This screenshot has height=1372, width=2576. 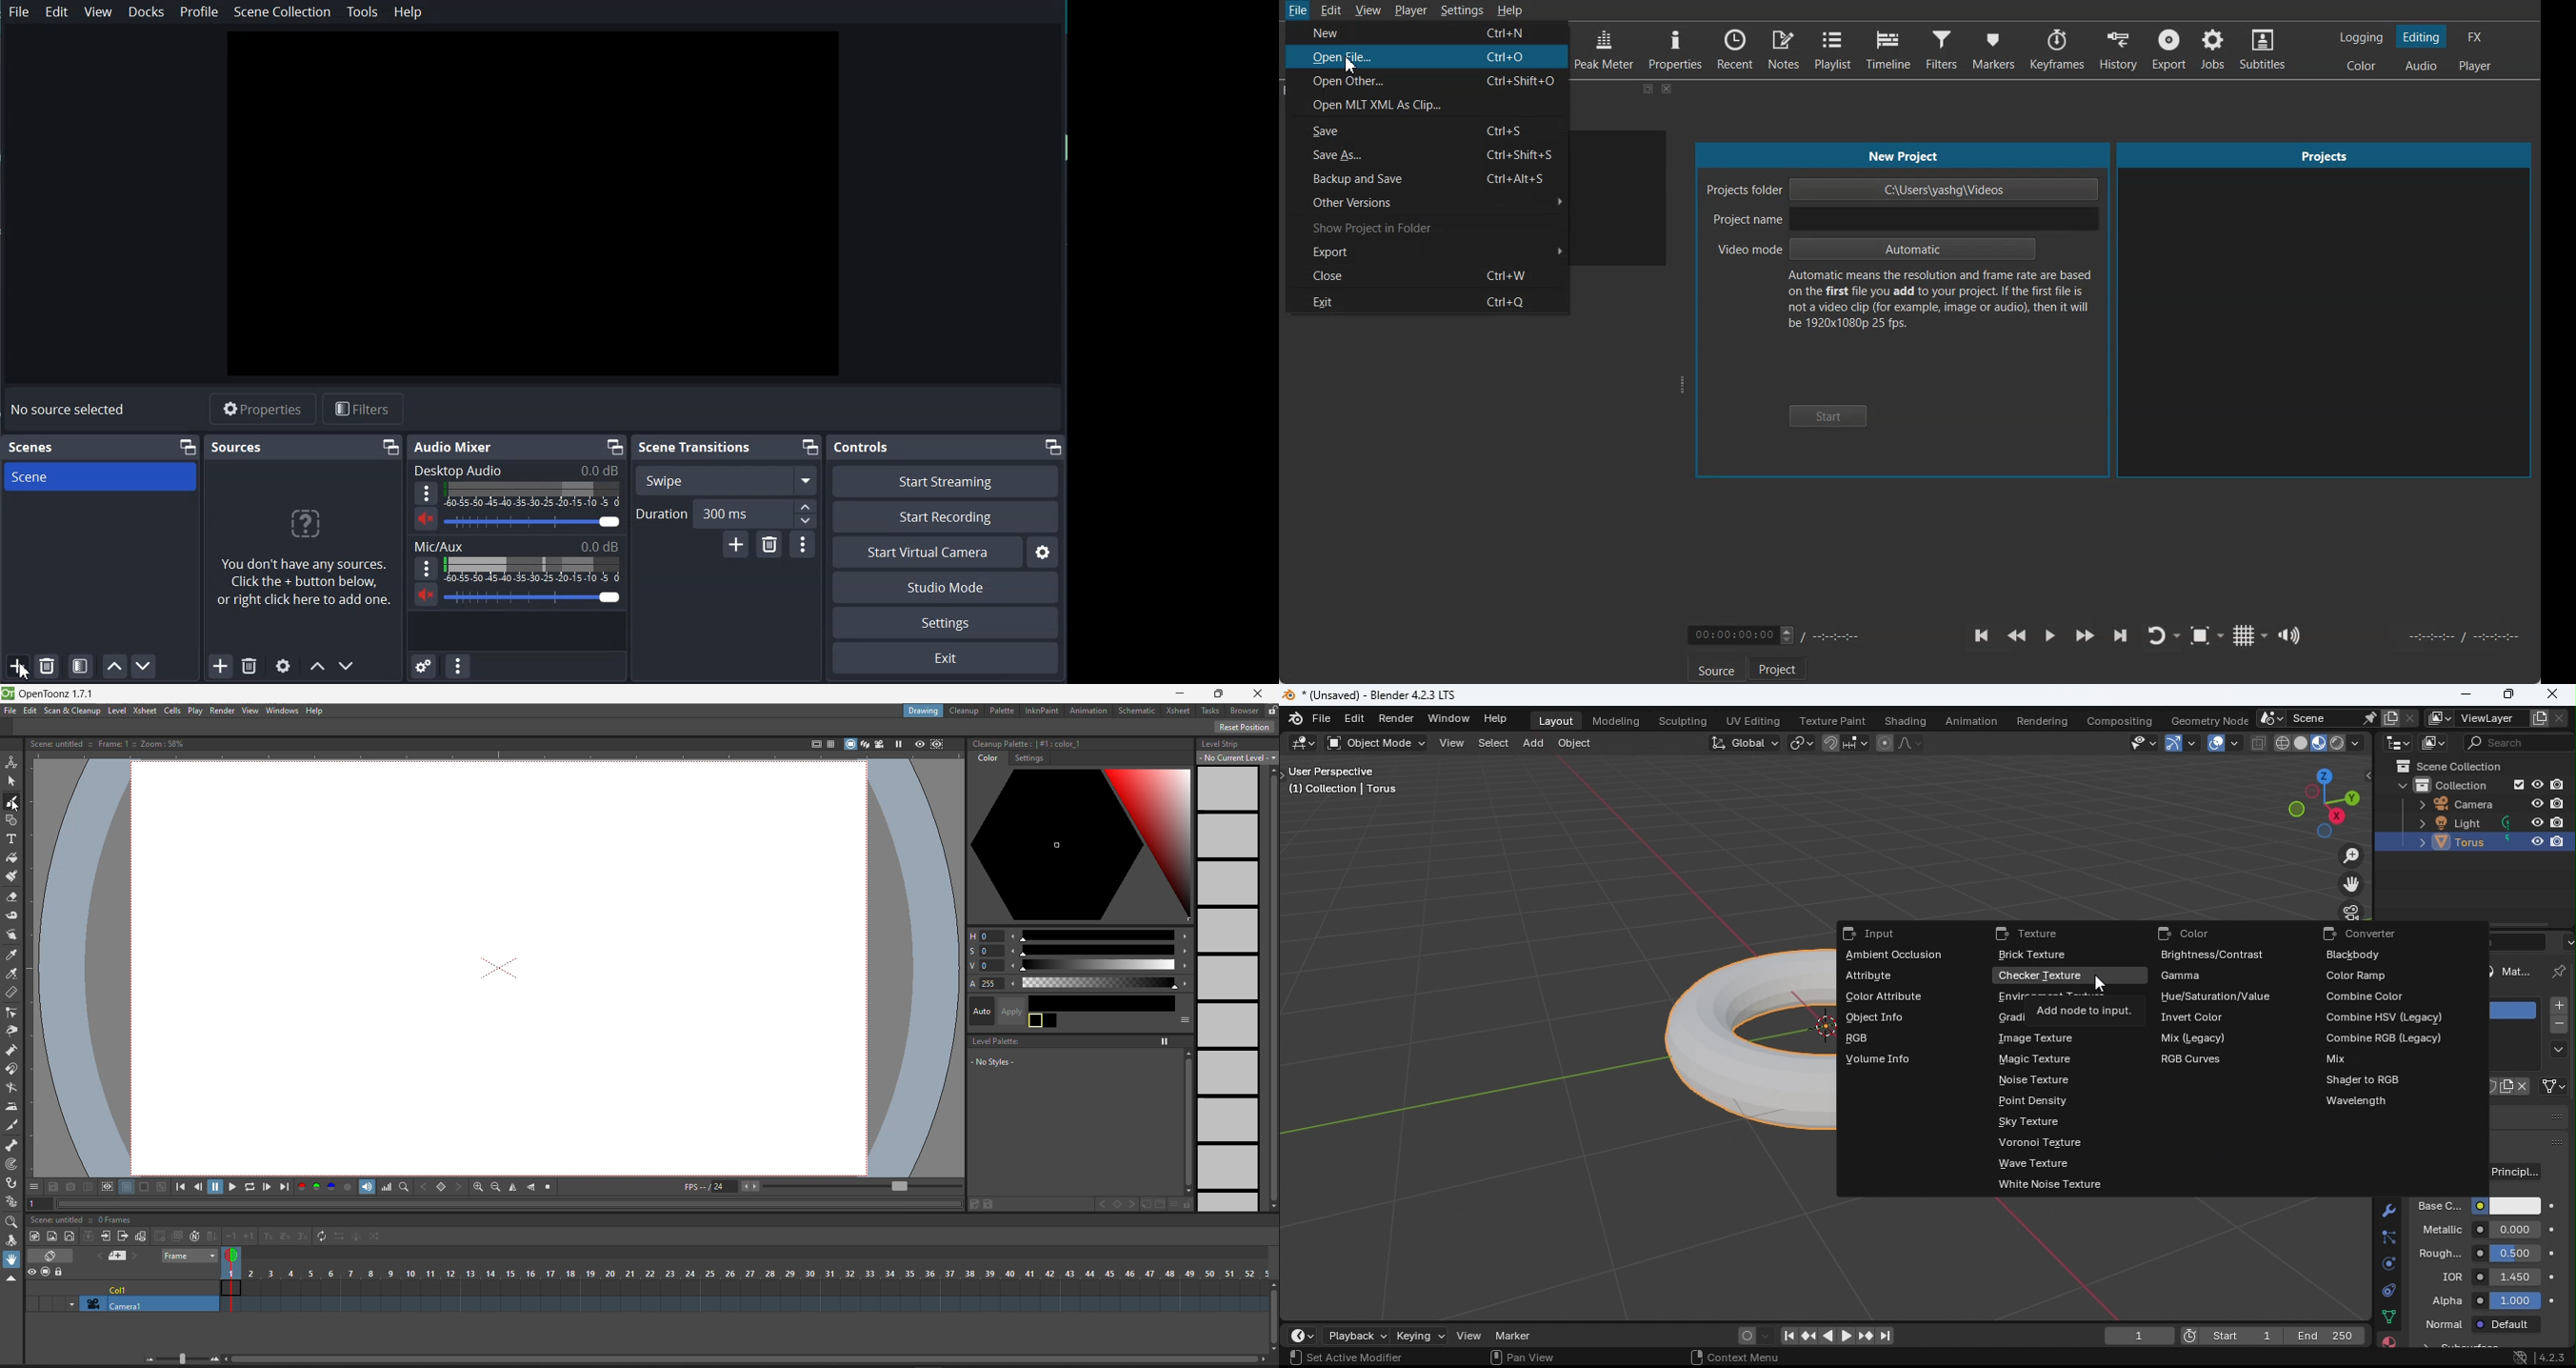 What do you see at coordinates (1210, 710) in the screenshot?
I see `tools` at bounding box center [1210, 710].